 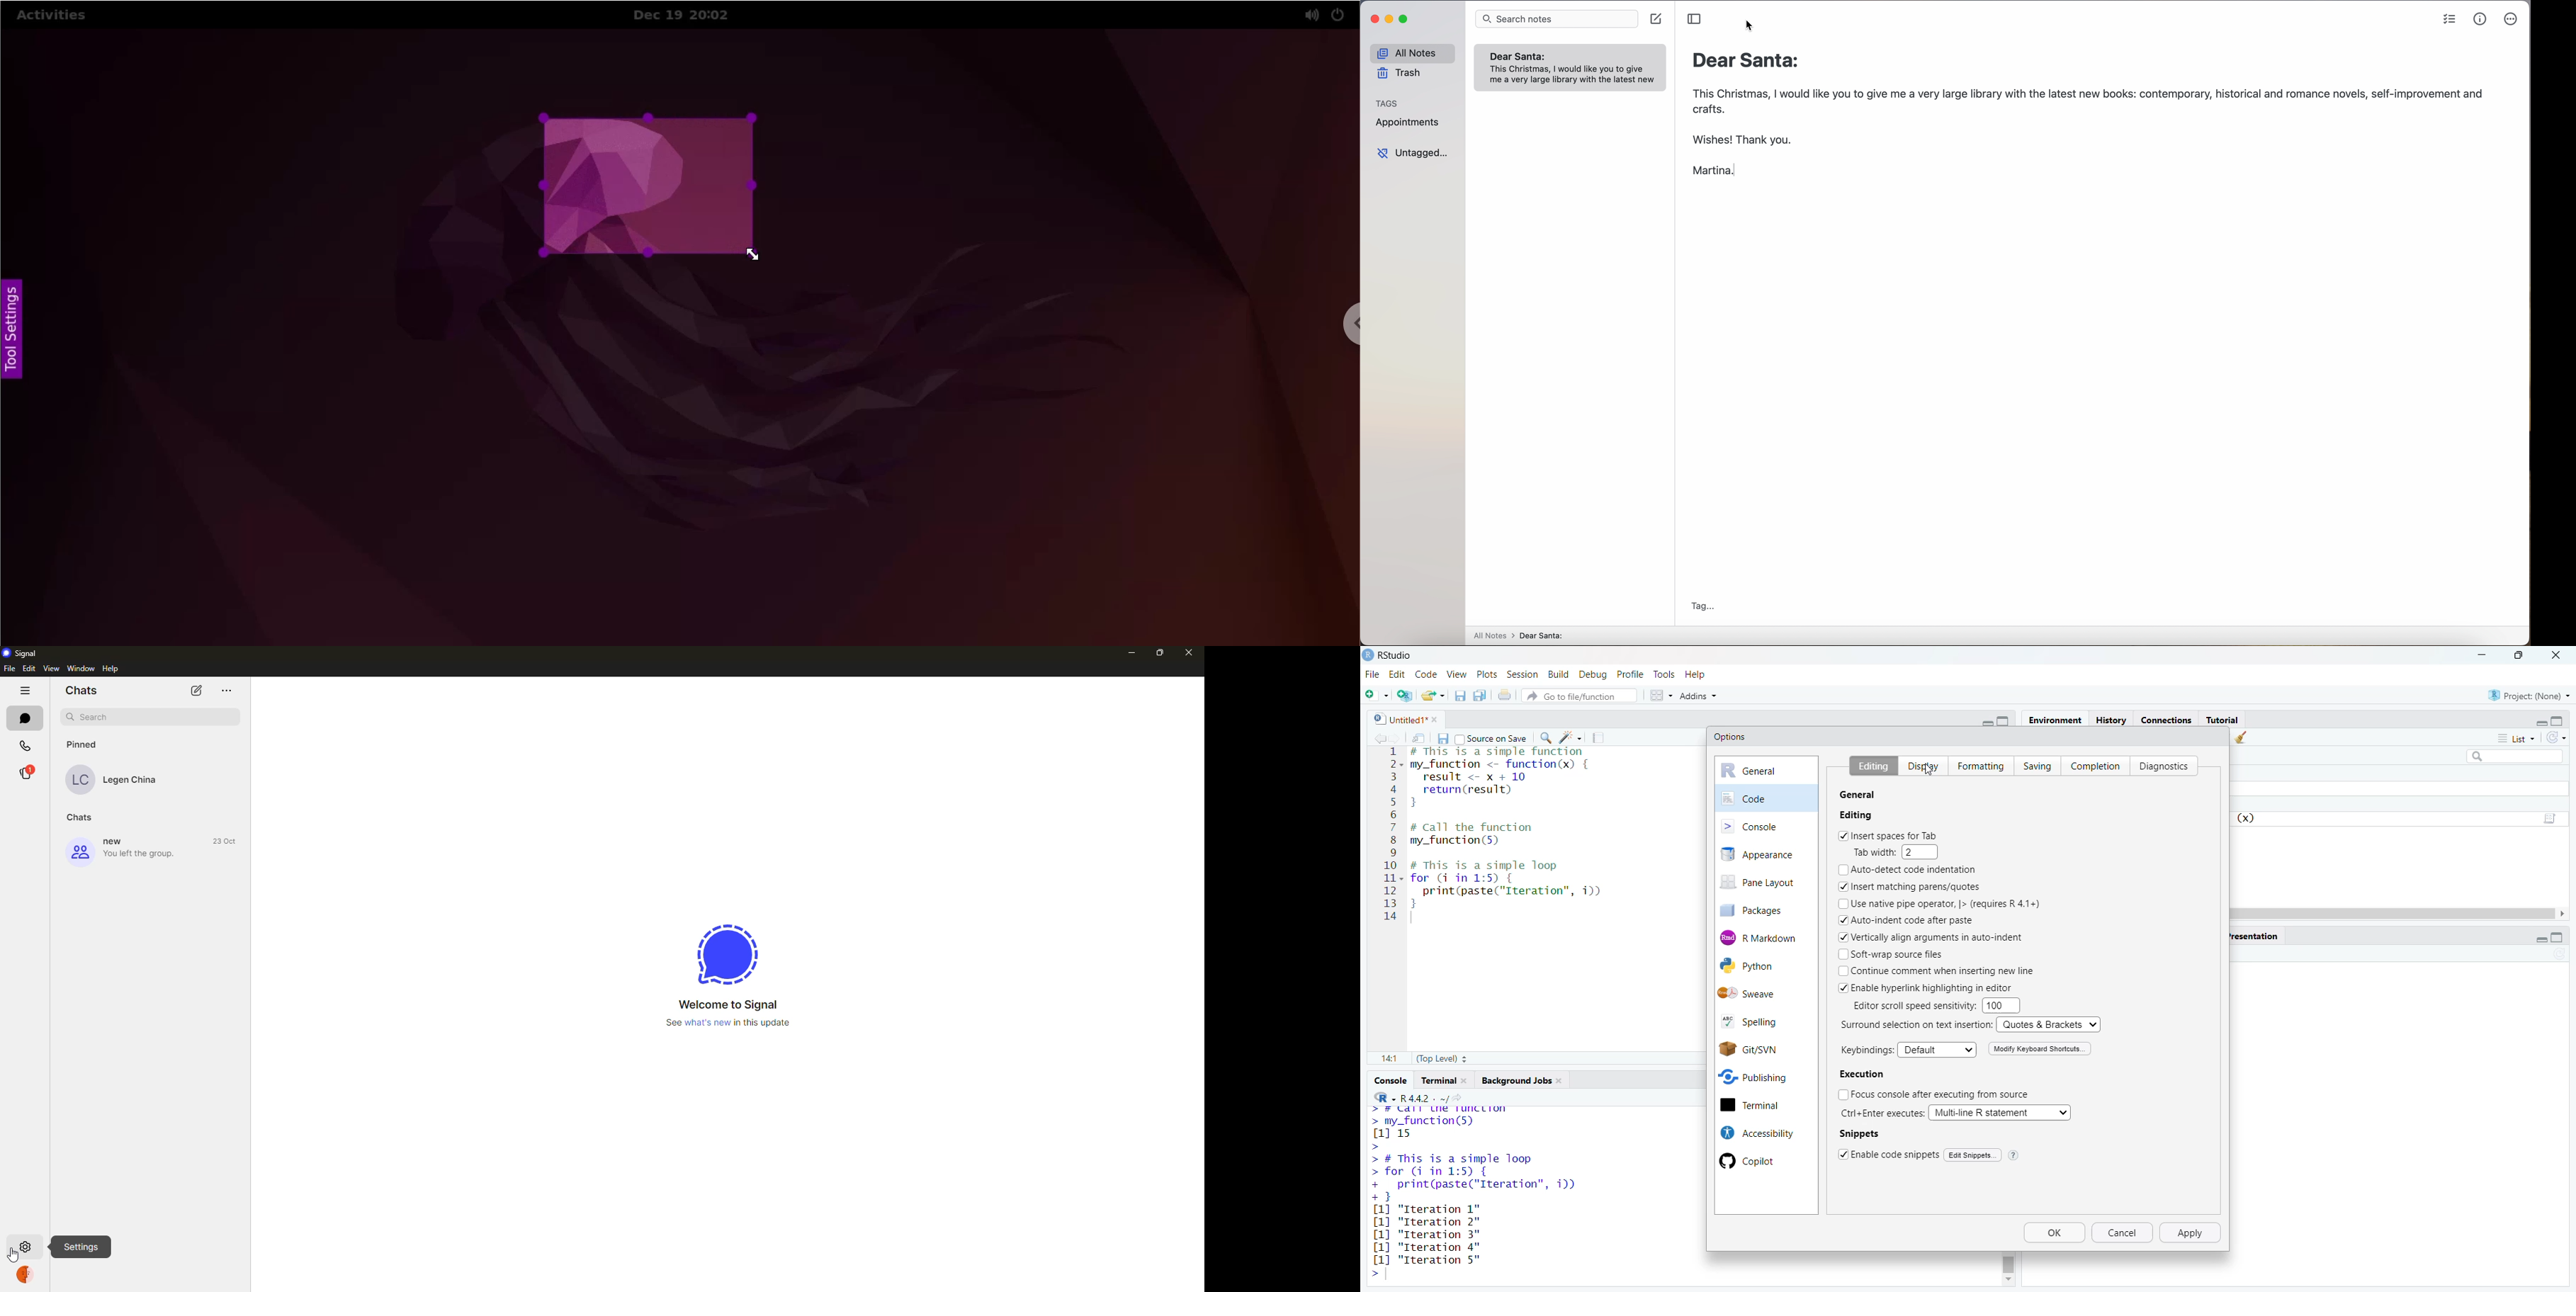 I want to click on Chats, so click(x=80, y=690).